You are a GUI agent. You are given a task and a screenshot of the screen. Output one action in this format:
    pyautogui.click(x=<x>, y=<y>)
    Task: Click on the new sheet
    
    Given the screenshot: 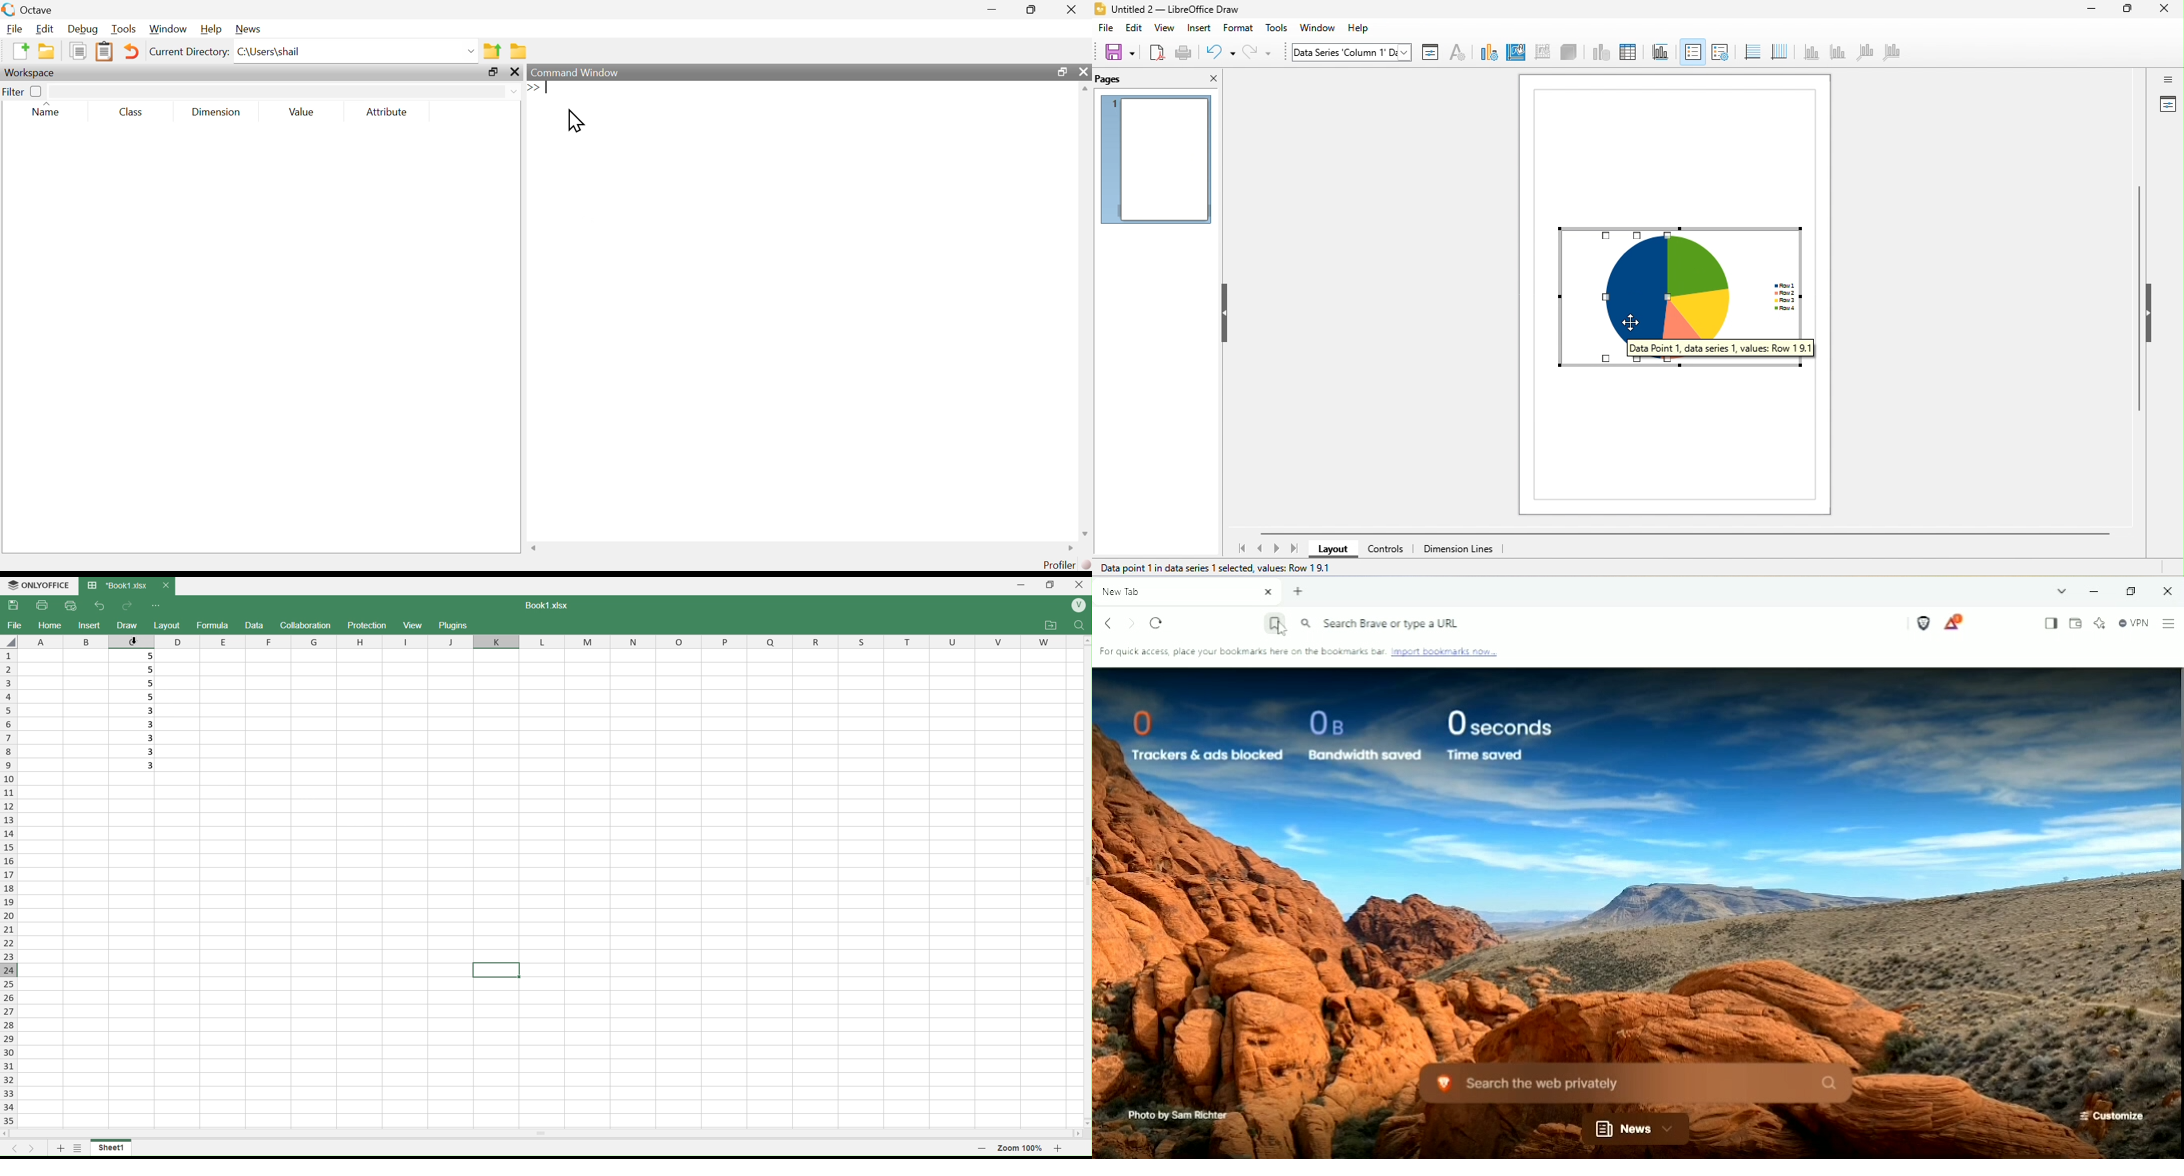 What is the action you would take?
    pyautogui.click(x=62, y=1148)
    